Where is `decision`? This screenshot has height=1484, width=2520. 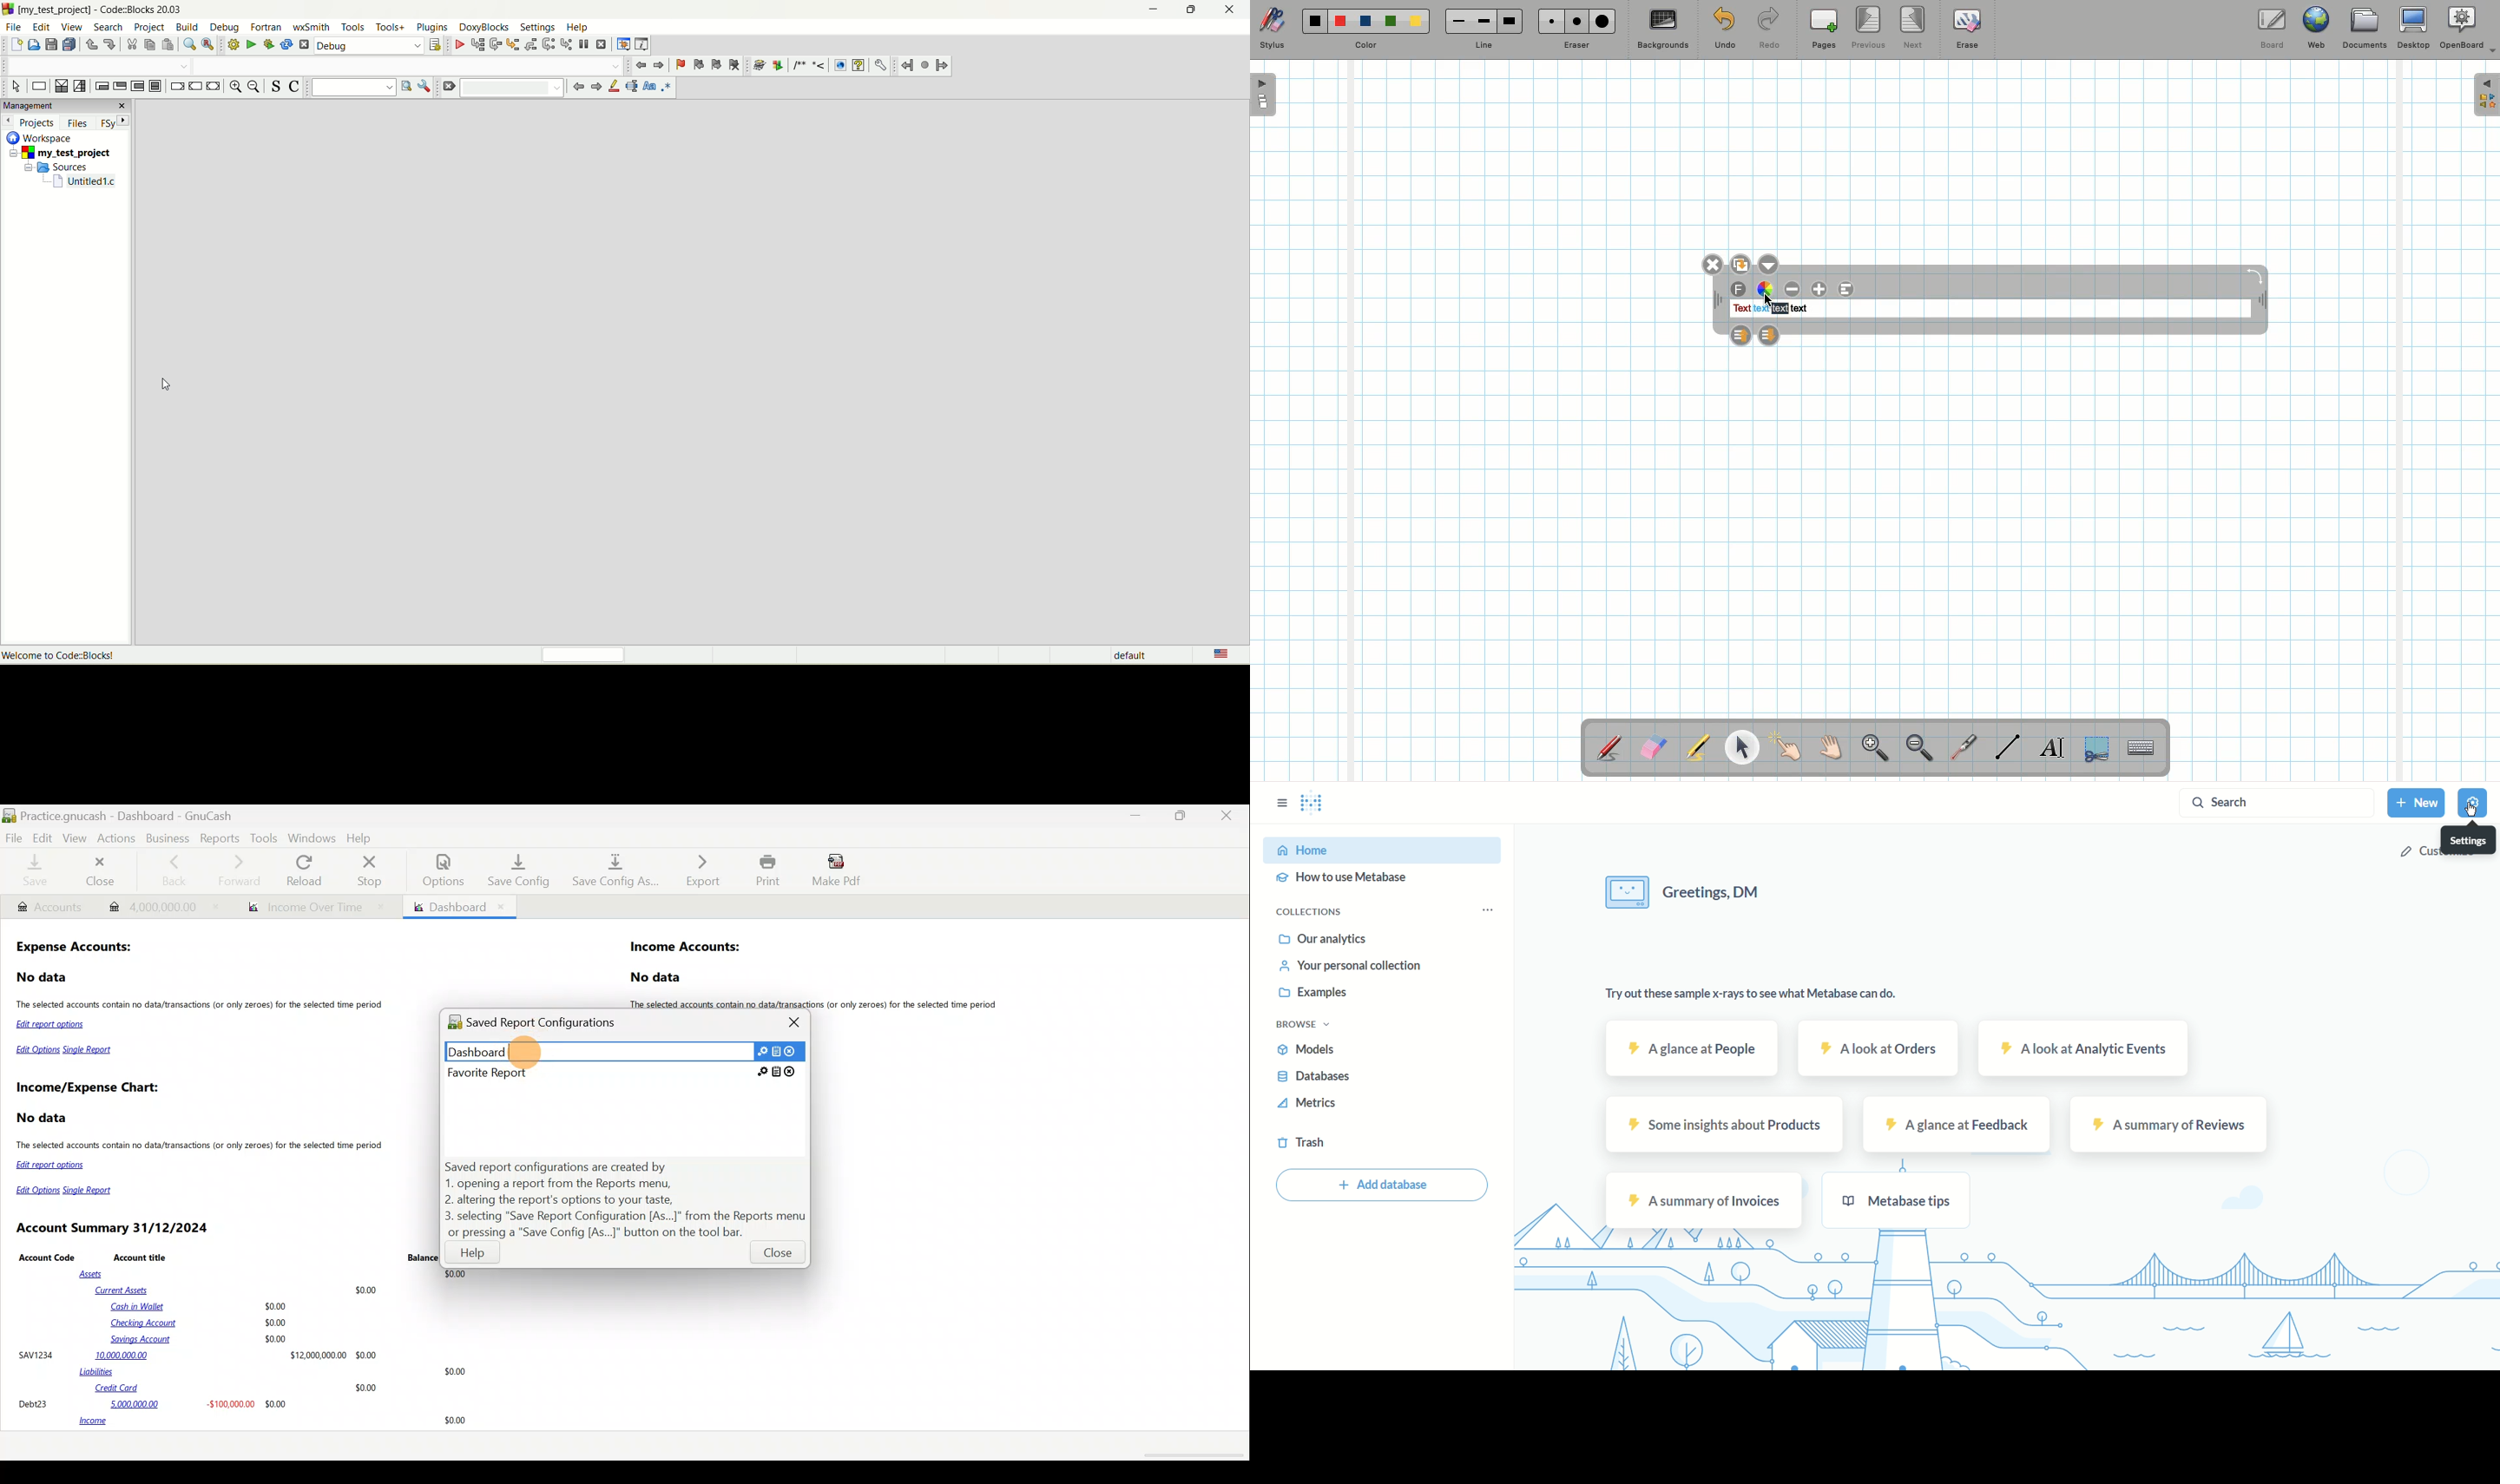 decision is located at coordinates (60, 87).